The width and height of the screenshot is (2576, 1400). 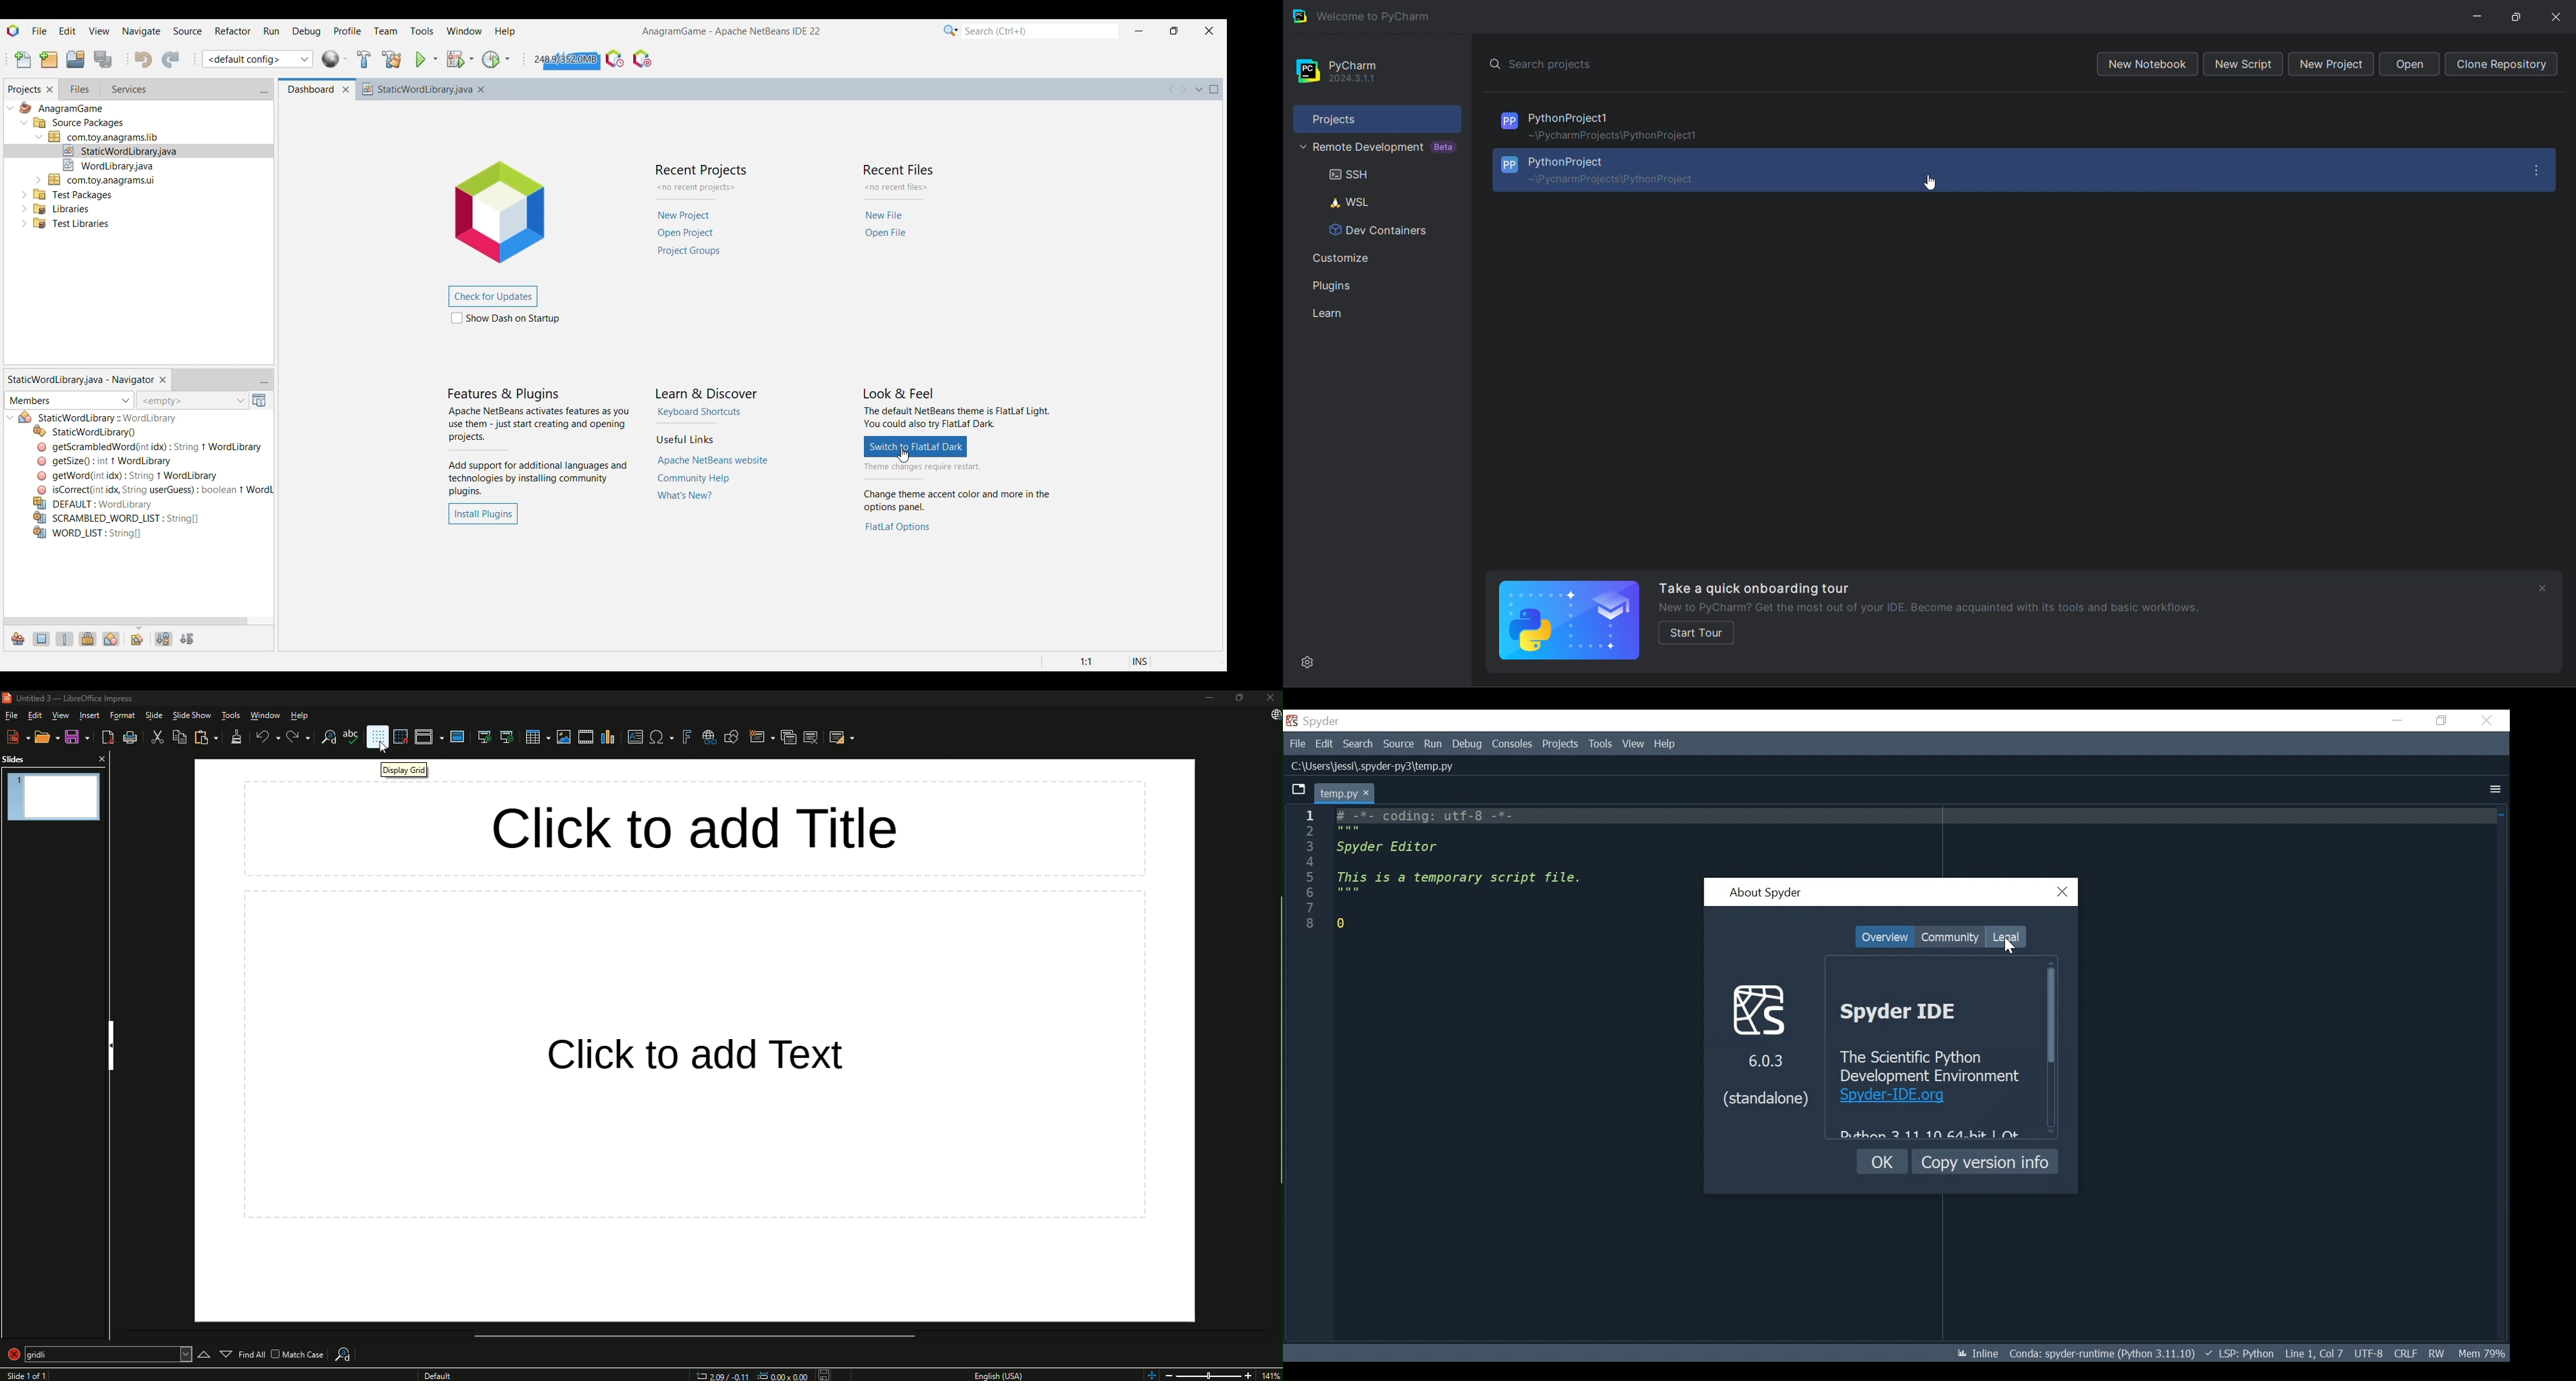 I want to click on Hide, so click(x=110, y=1042).